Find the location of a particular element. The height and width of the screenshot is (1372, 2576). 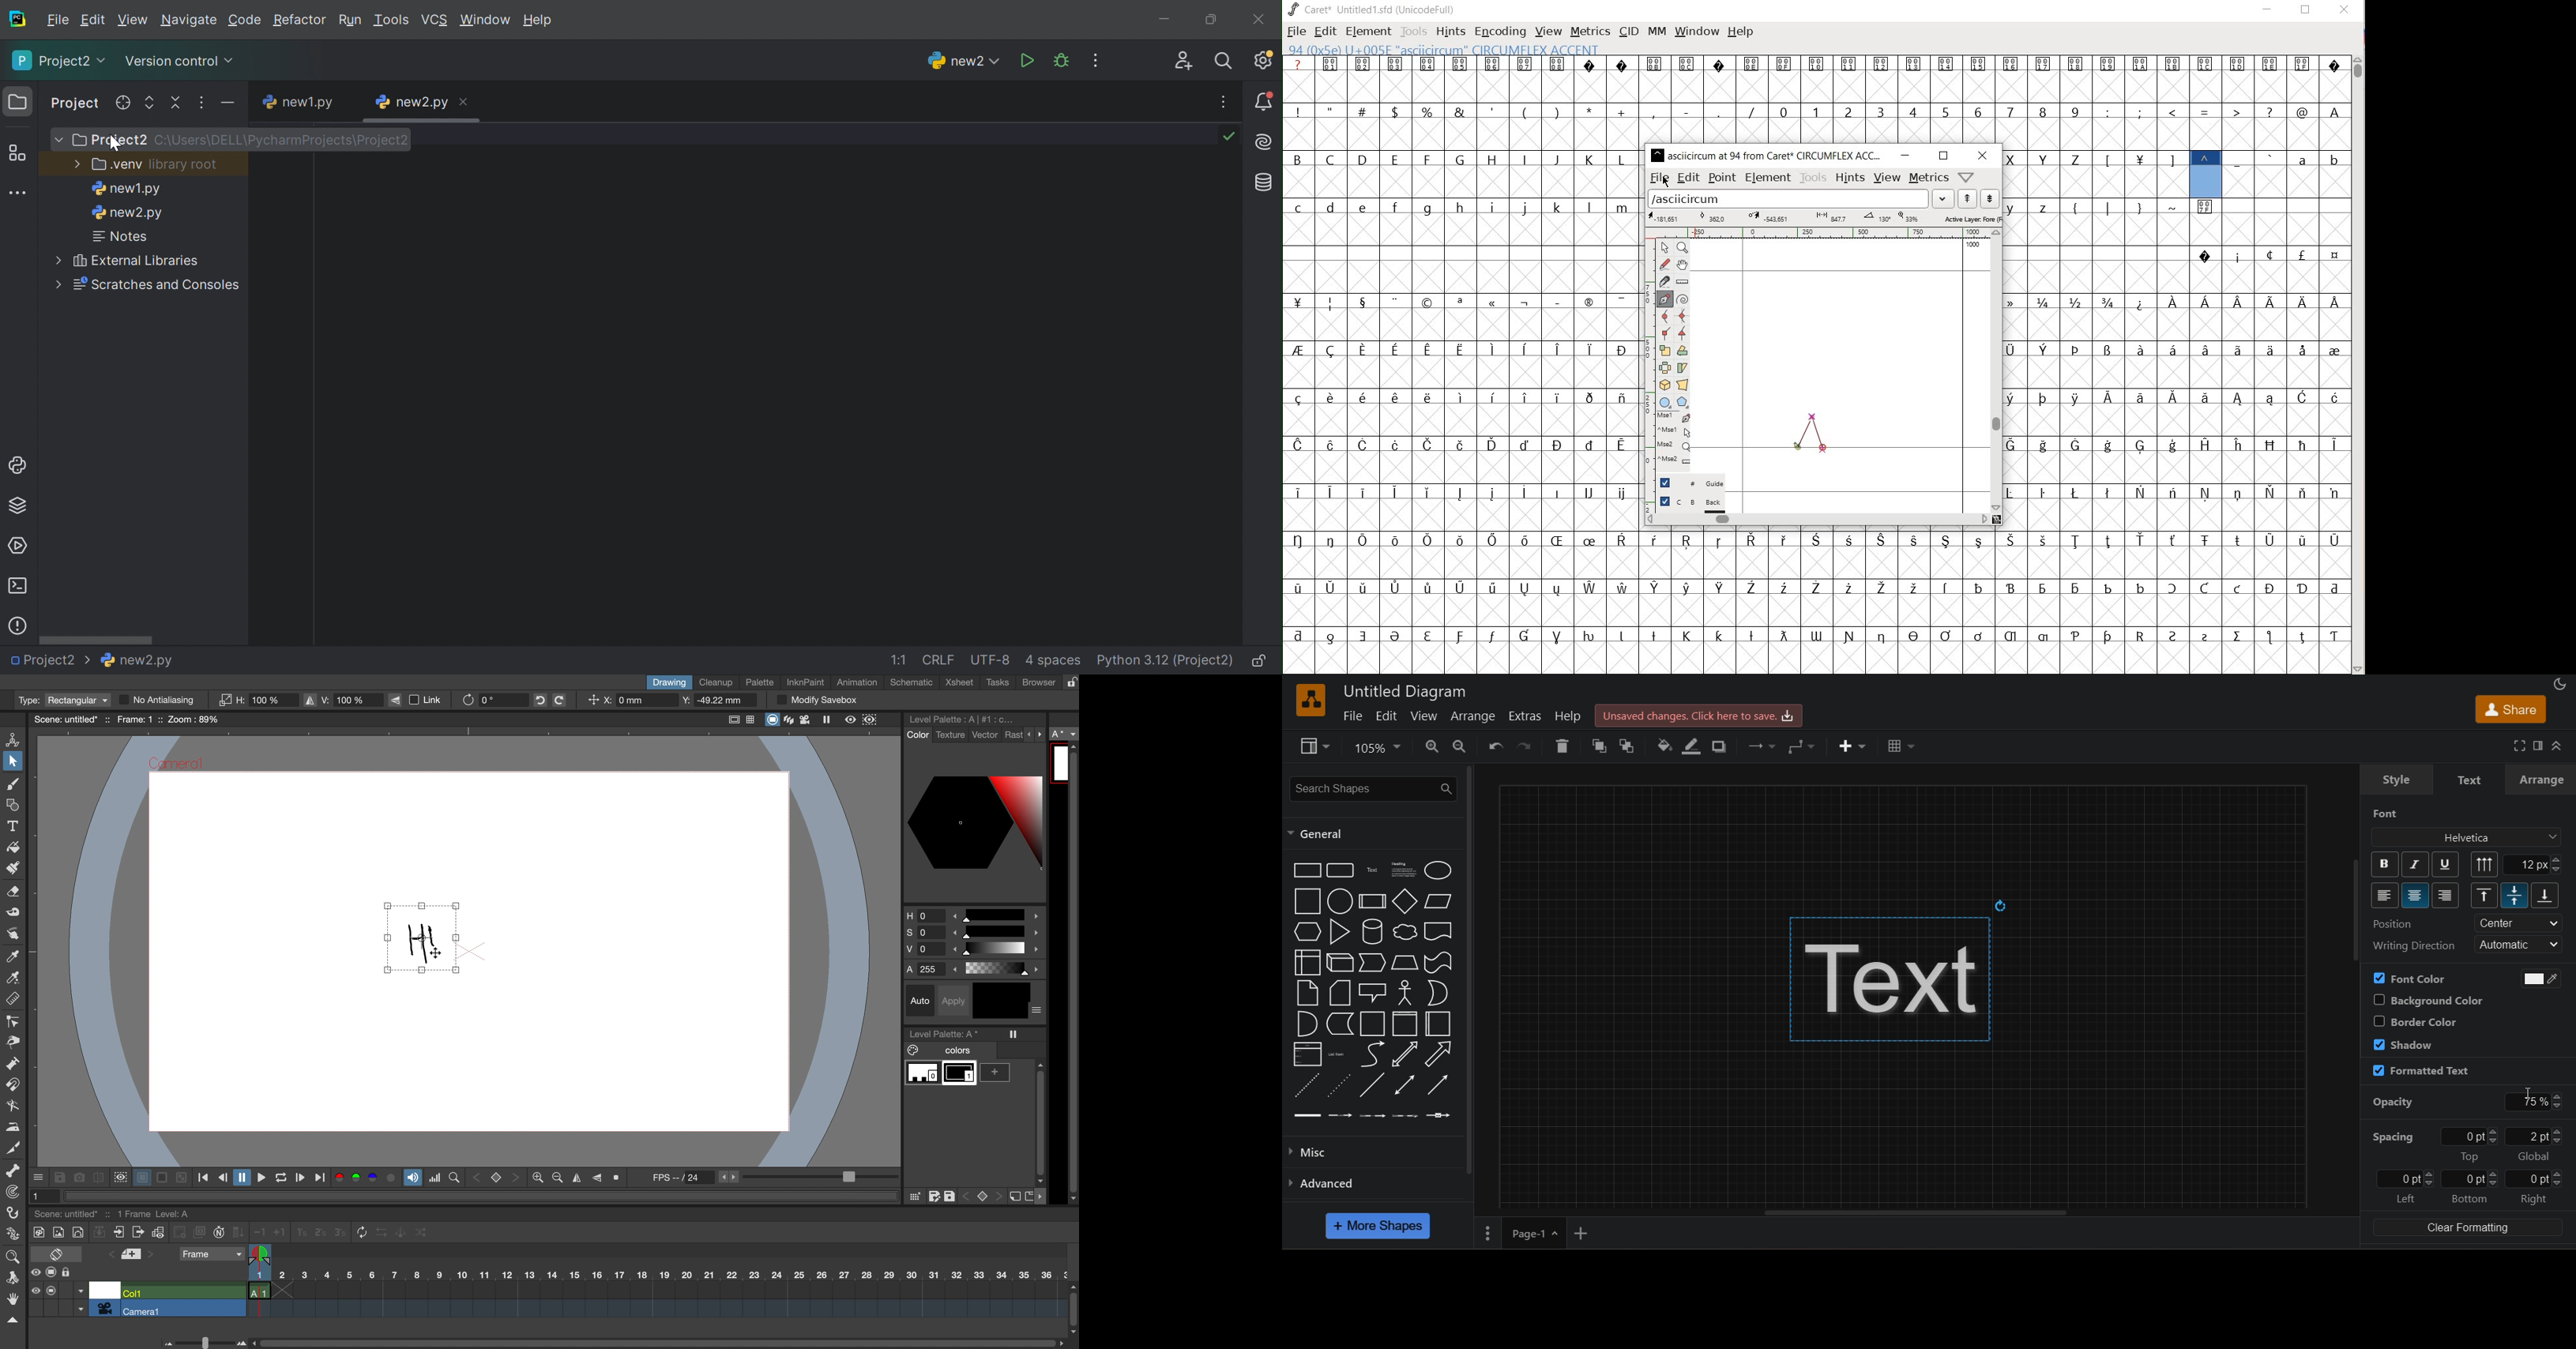

AI Assistant is located at coordinates (1266, 142).